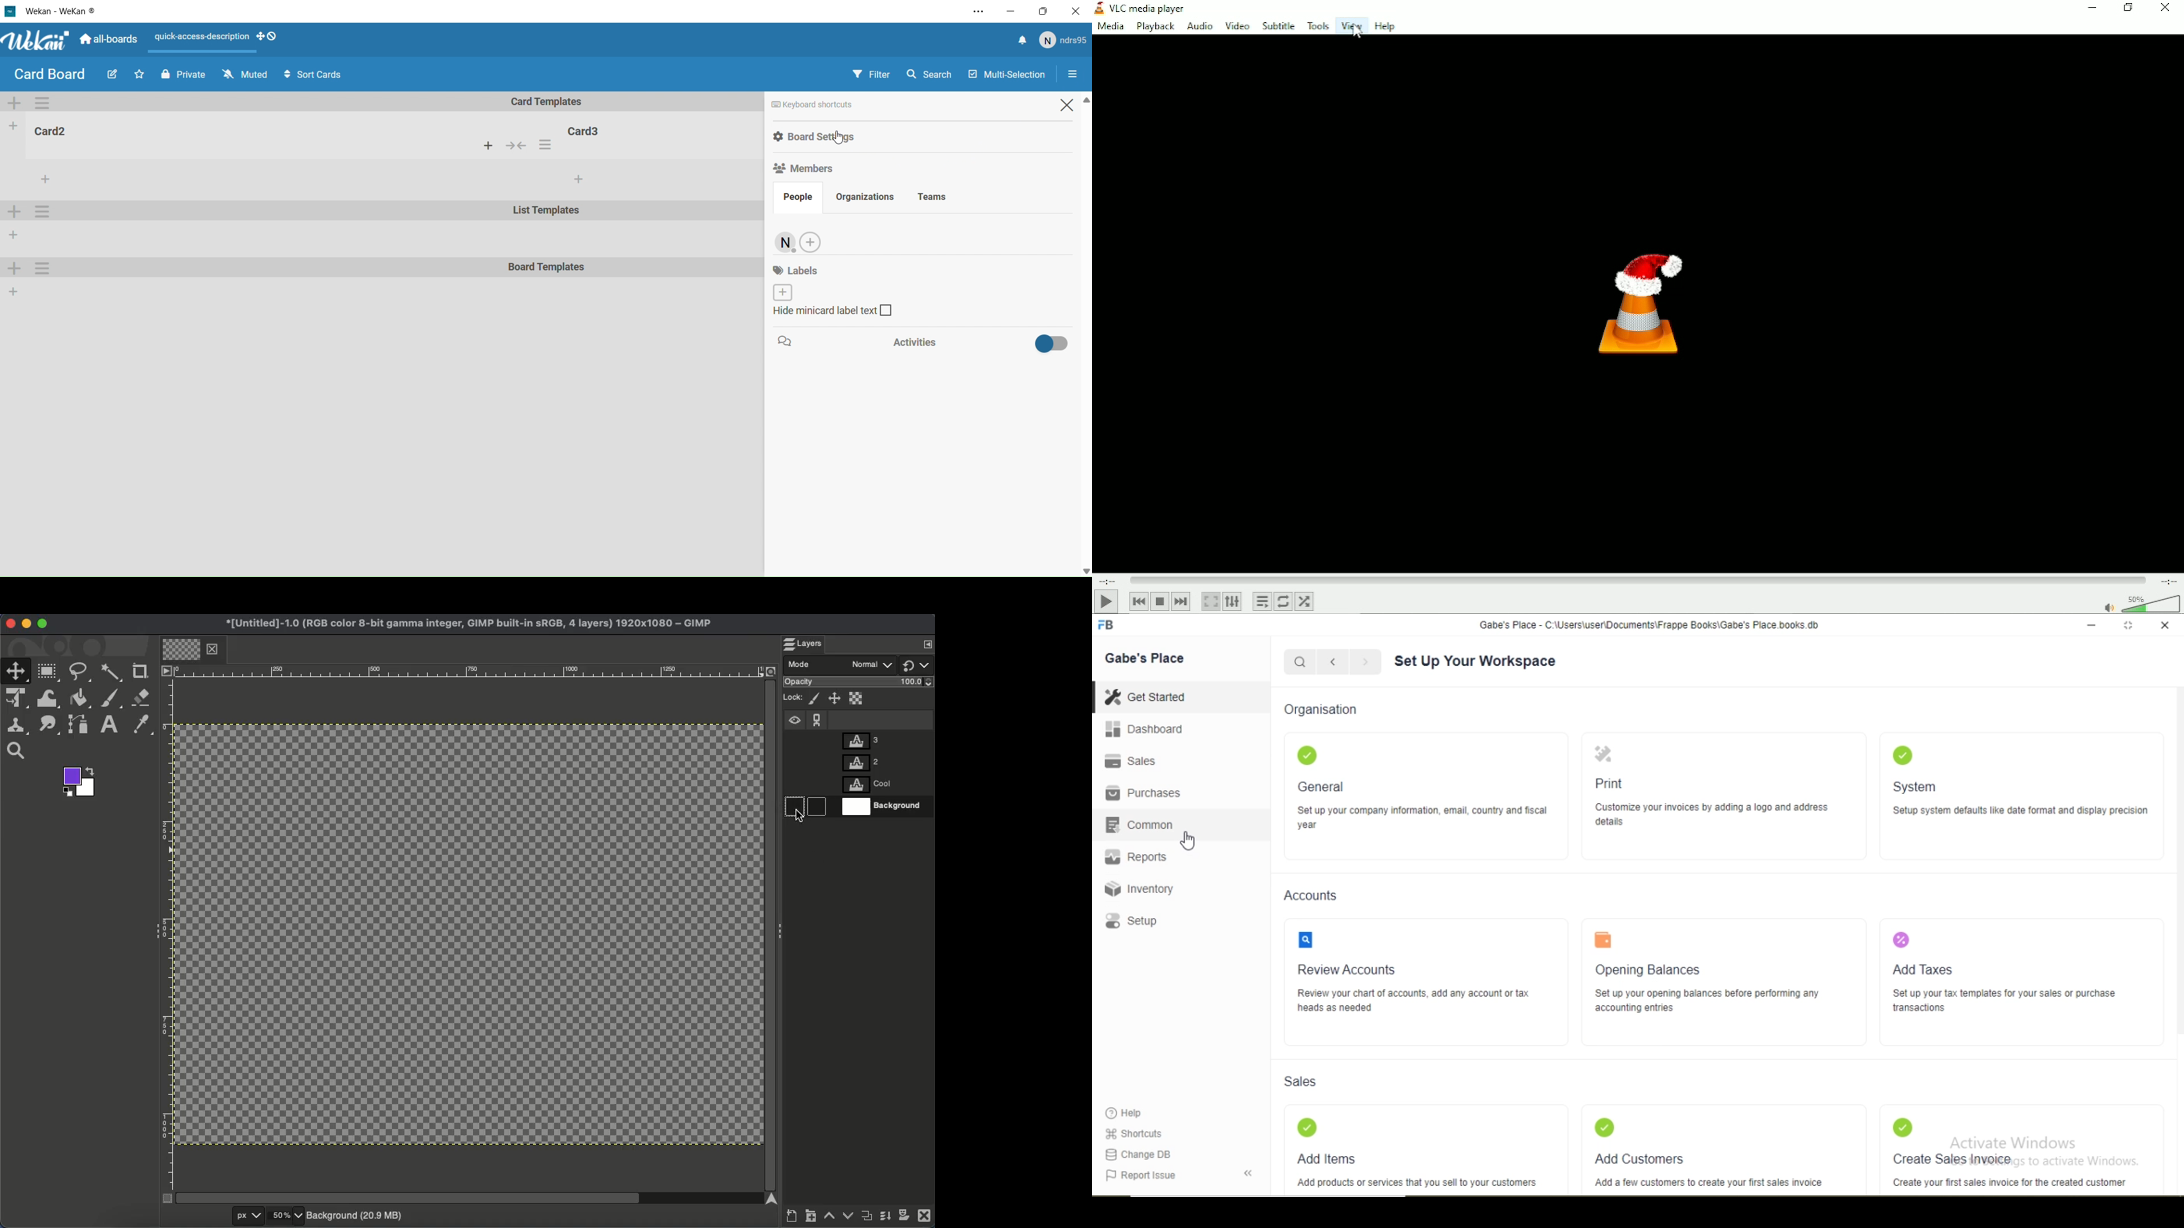 Image resolution: width=2184 pixels, height=1232 pixels. I want to click on Accounts, so click(1310, 896).